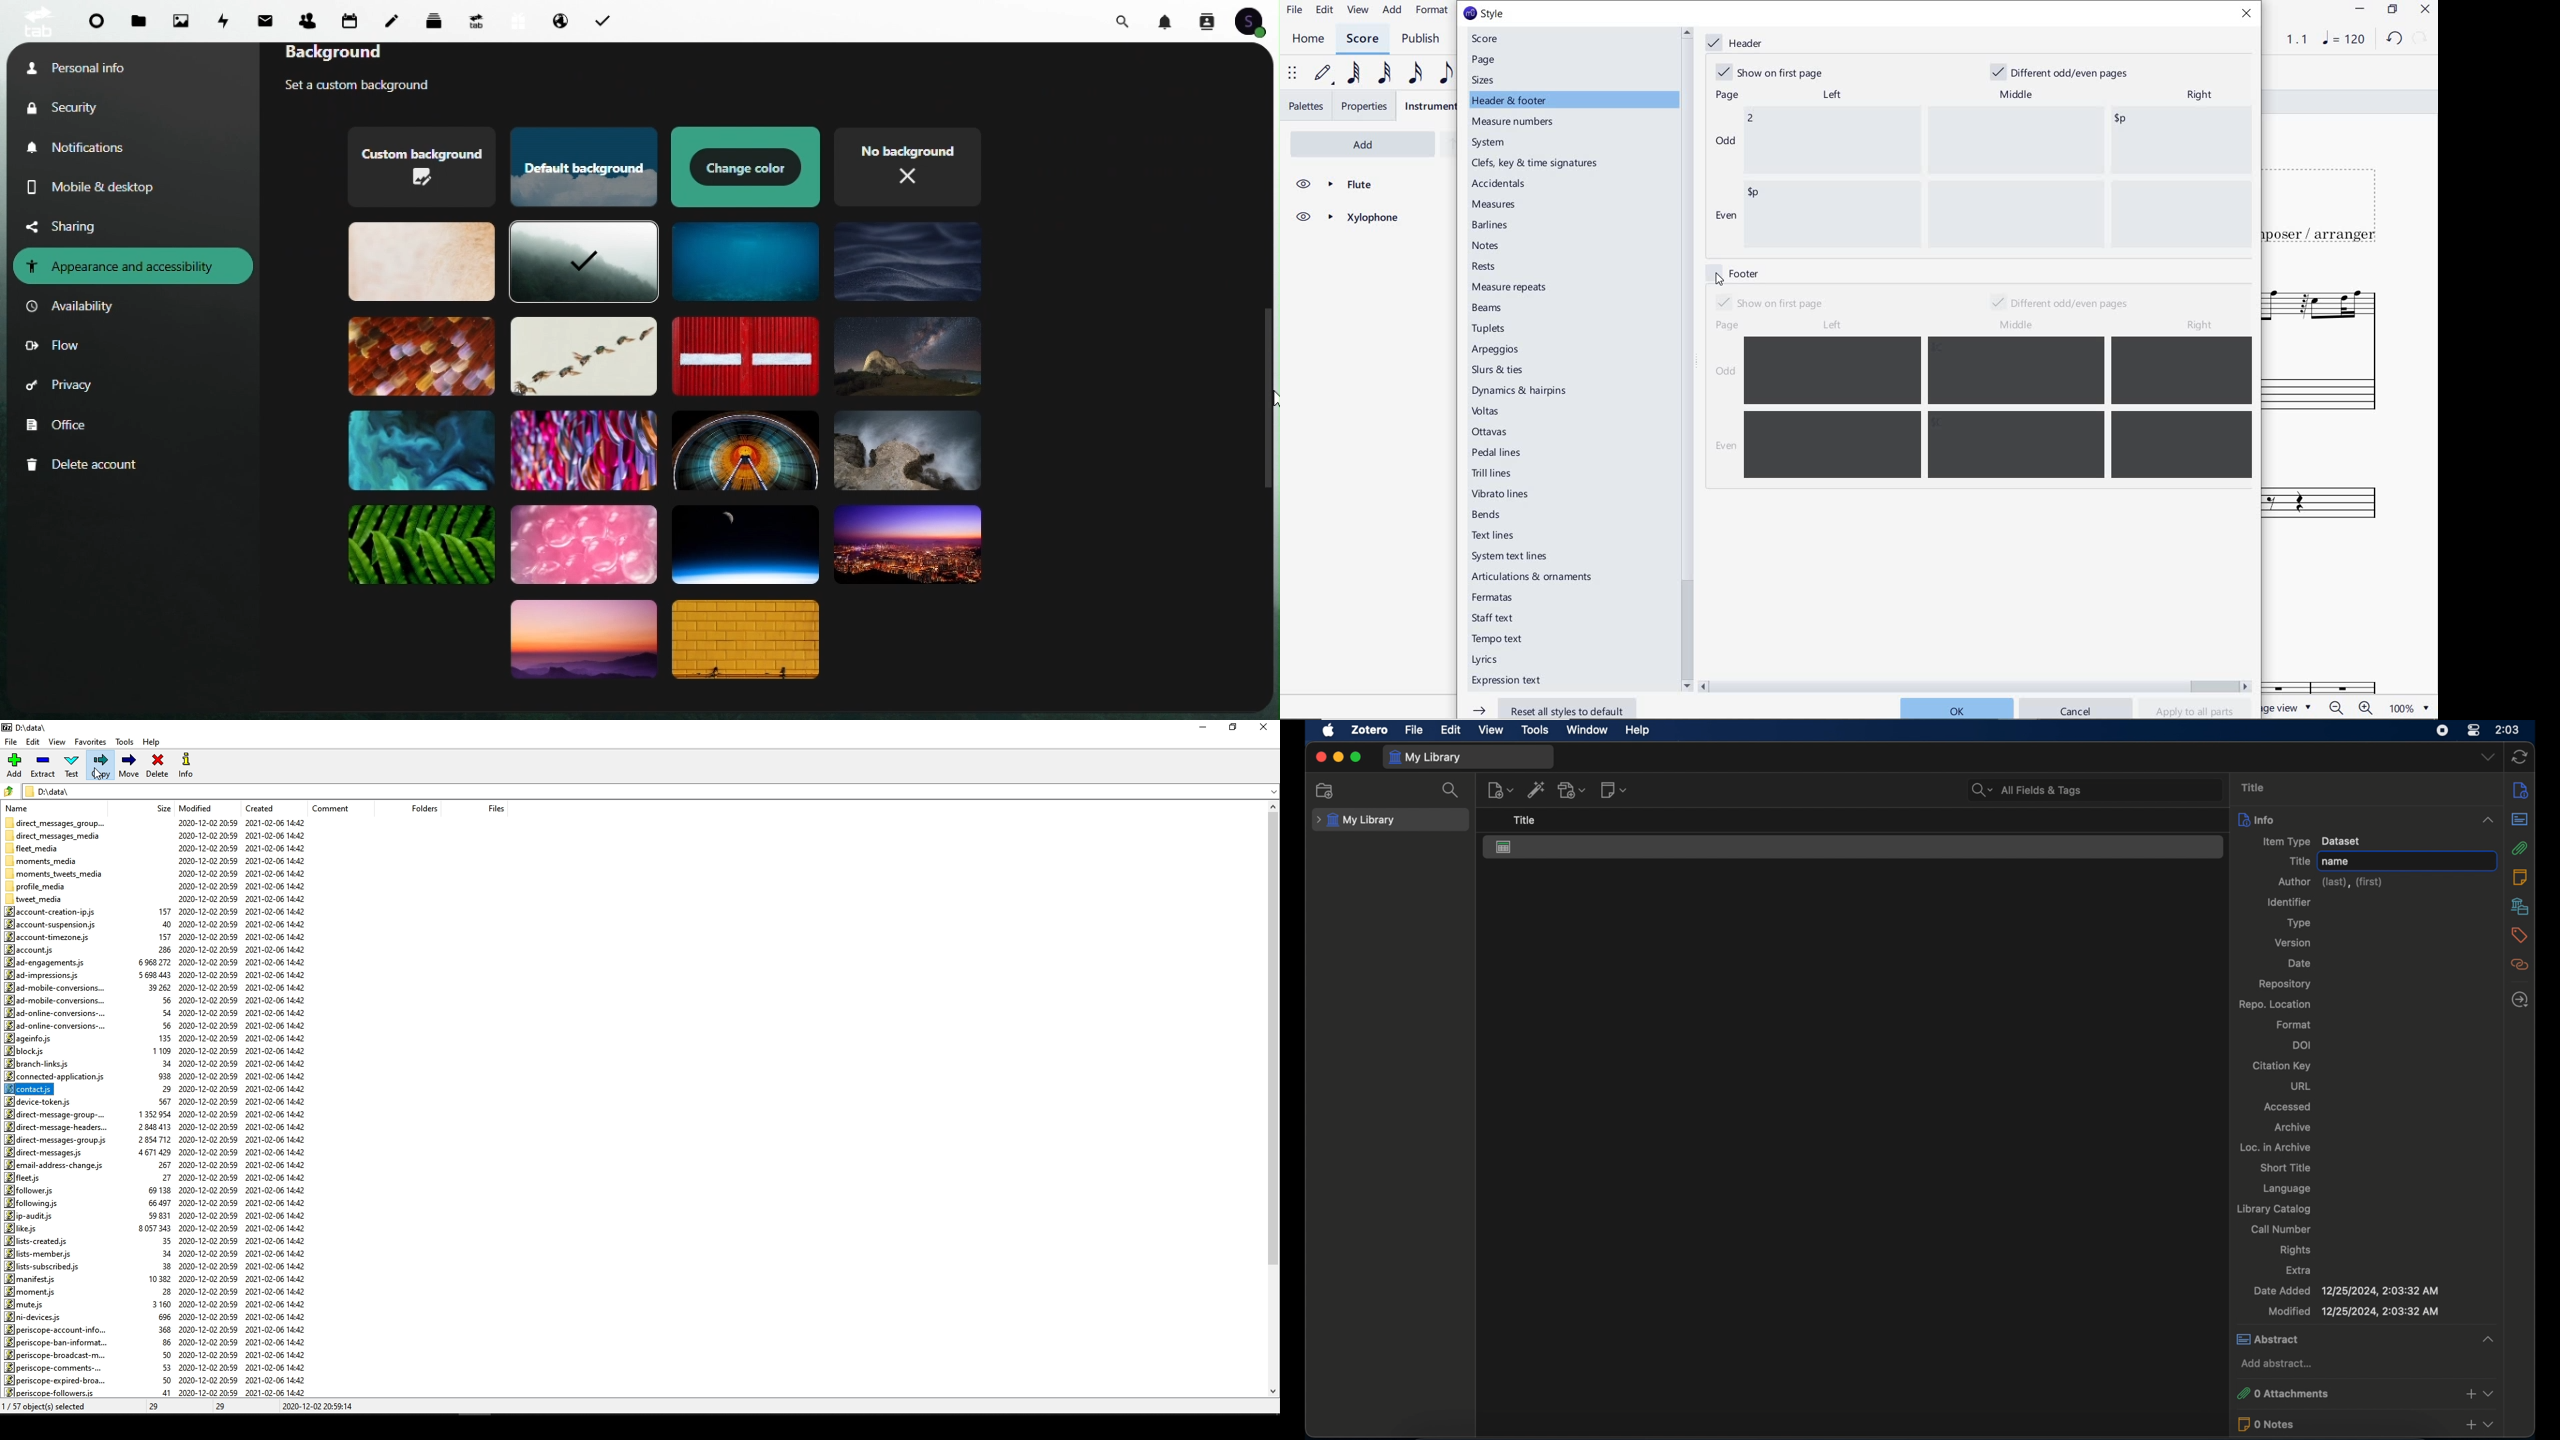 Image resolution: width=2576 pixels, height=1456 pixels. What do you see at coordinates (1206, 20) in the screenshot?
I see `Contacts` at bounding box center [1206, 20].